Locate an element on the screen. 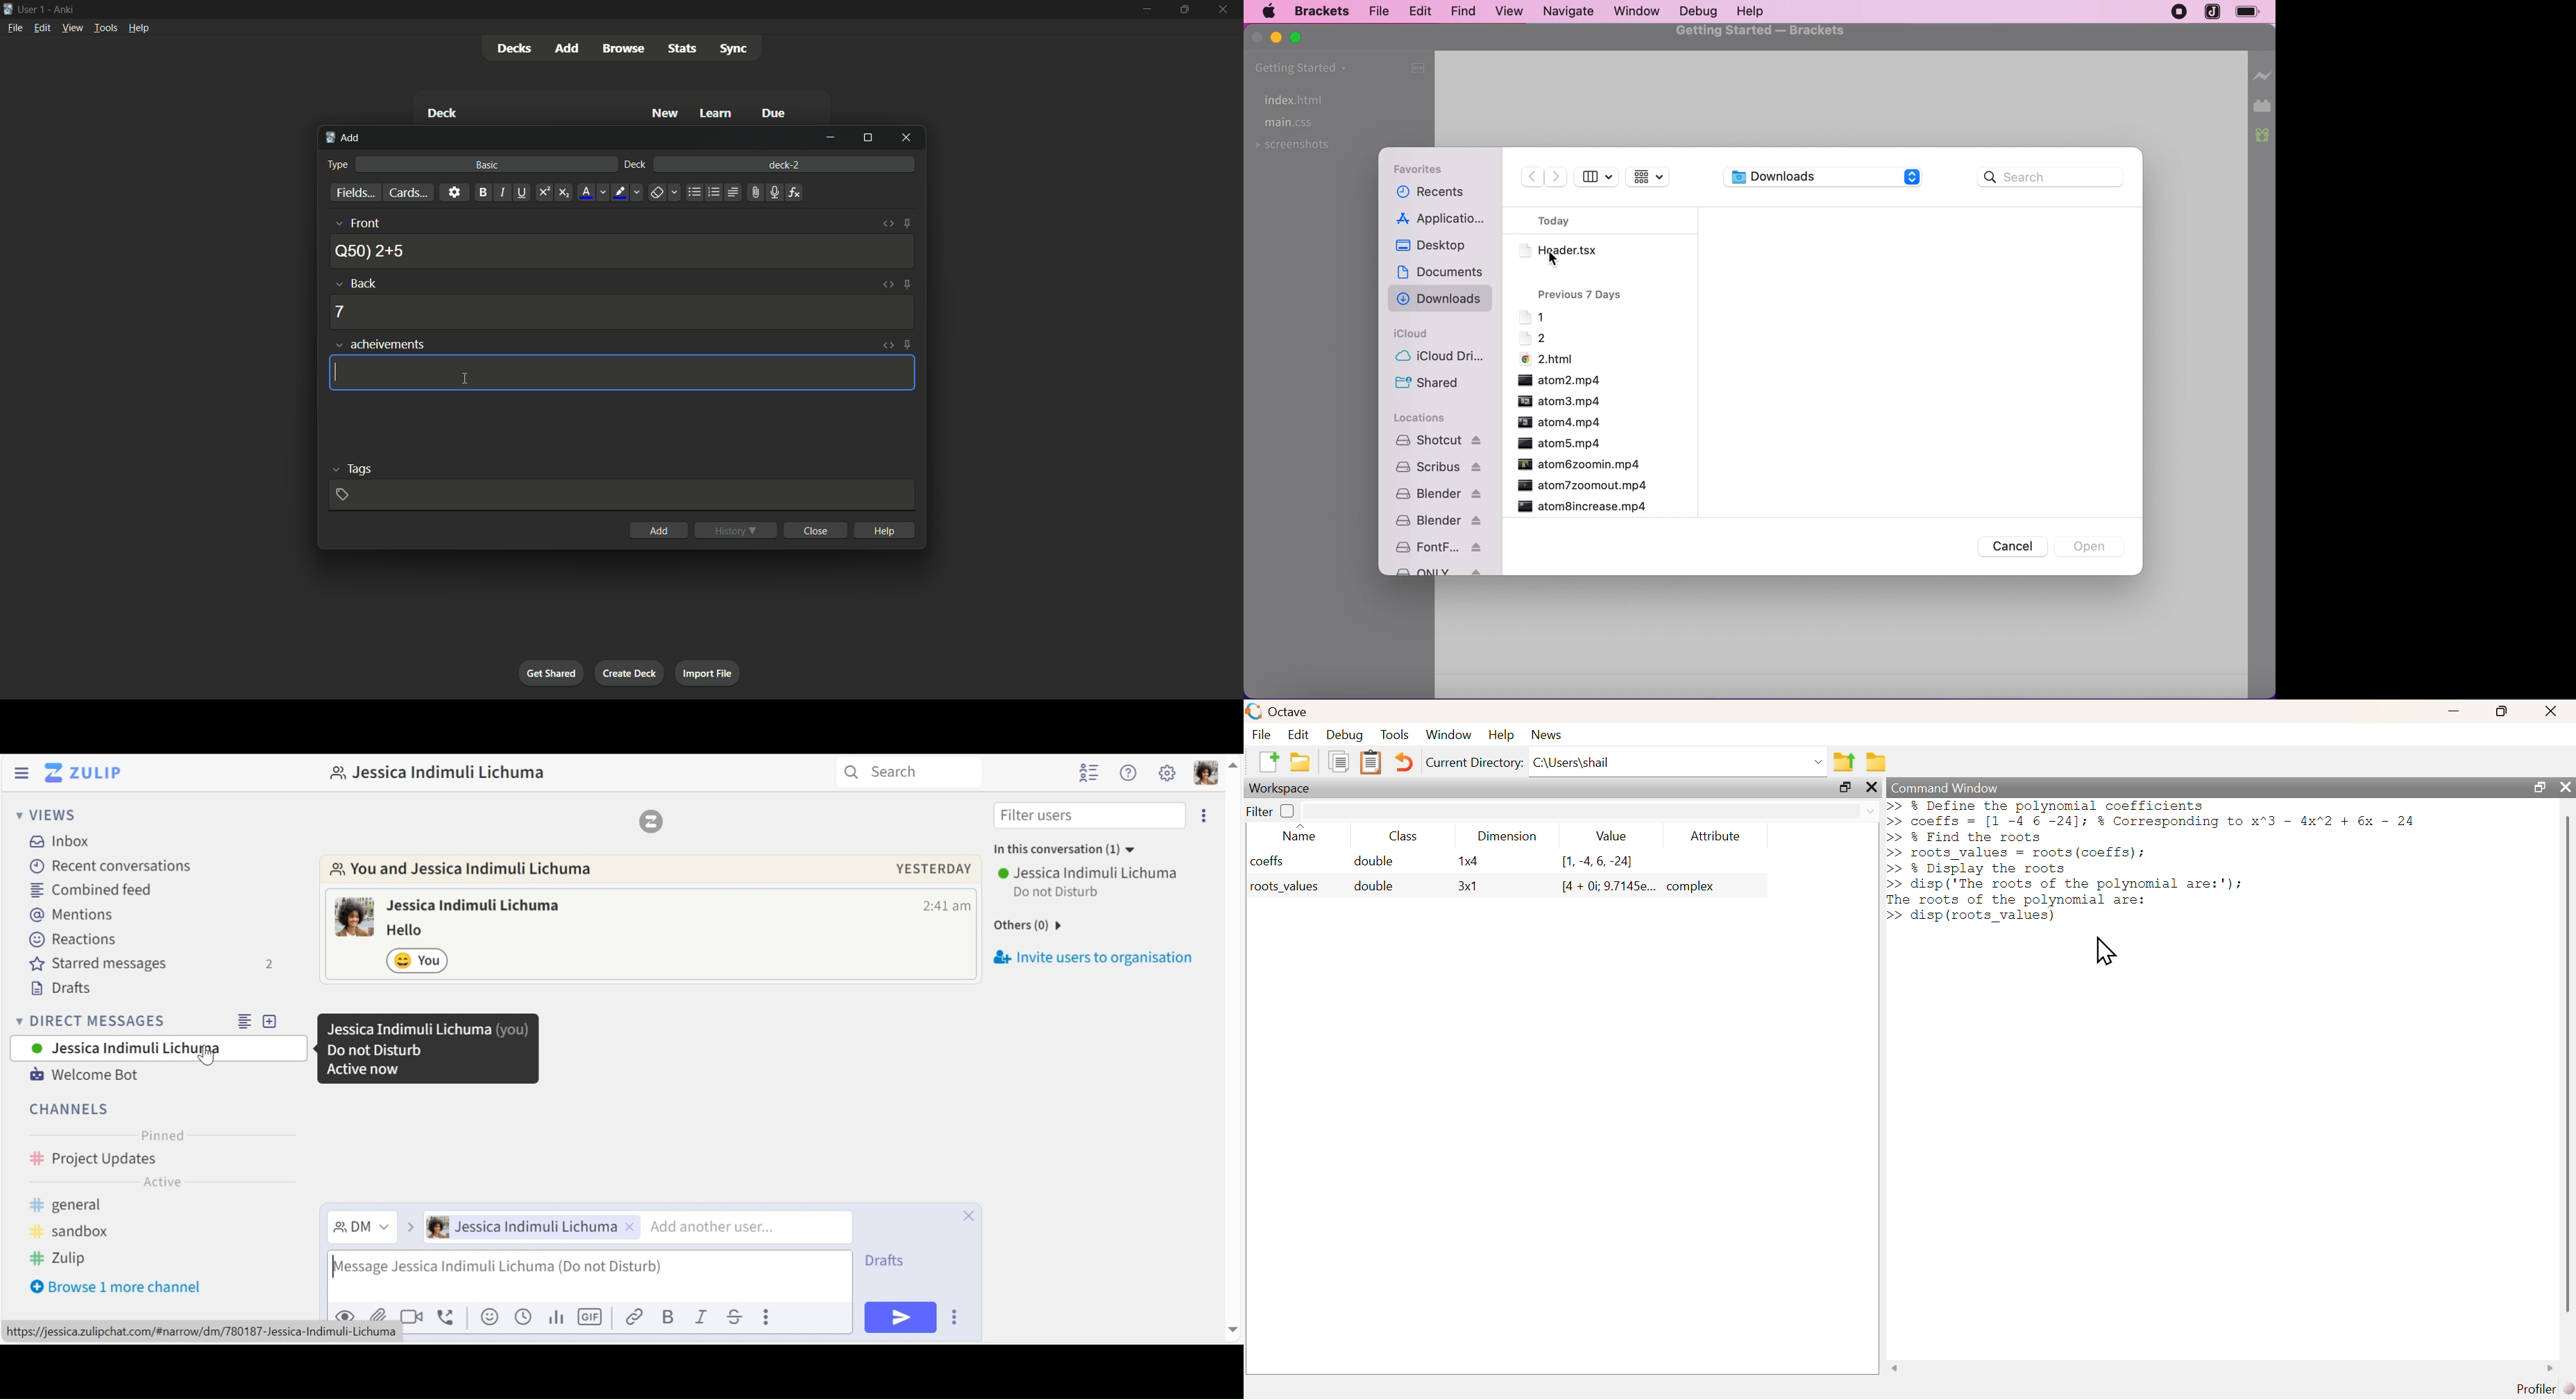 This screenshot has height=1400, width=2576. file menu is located at coordinates (16, 28).